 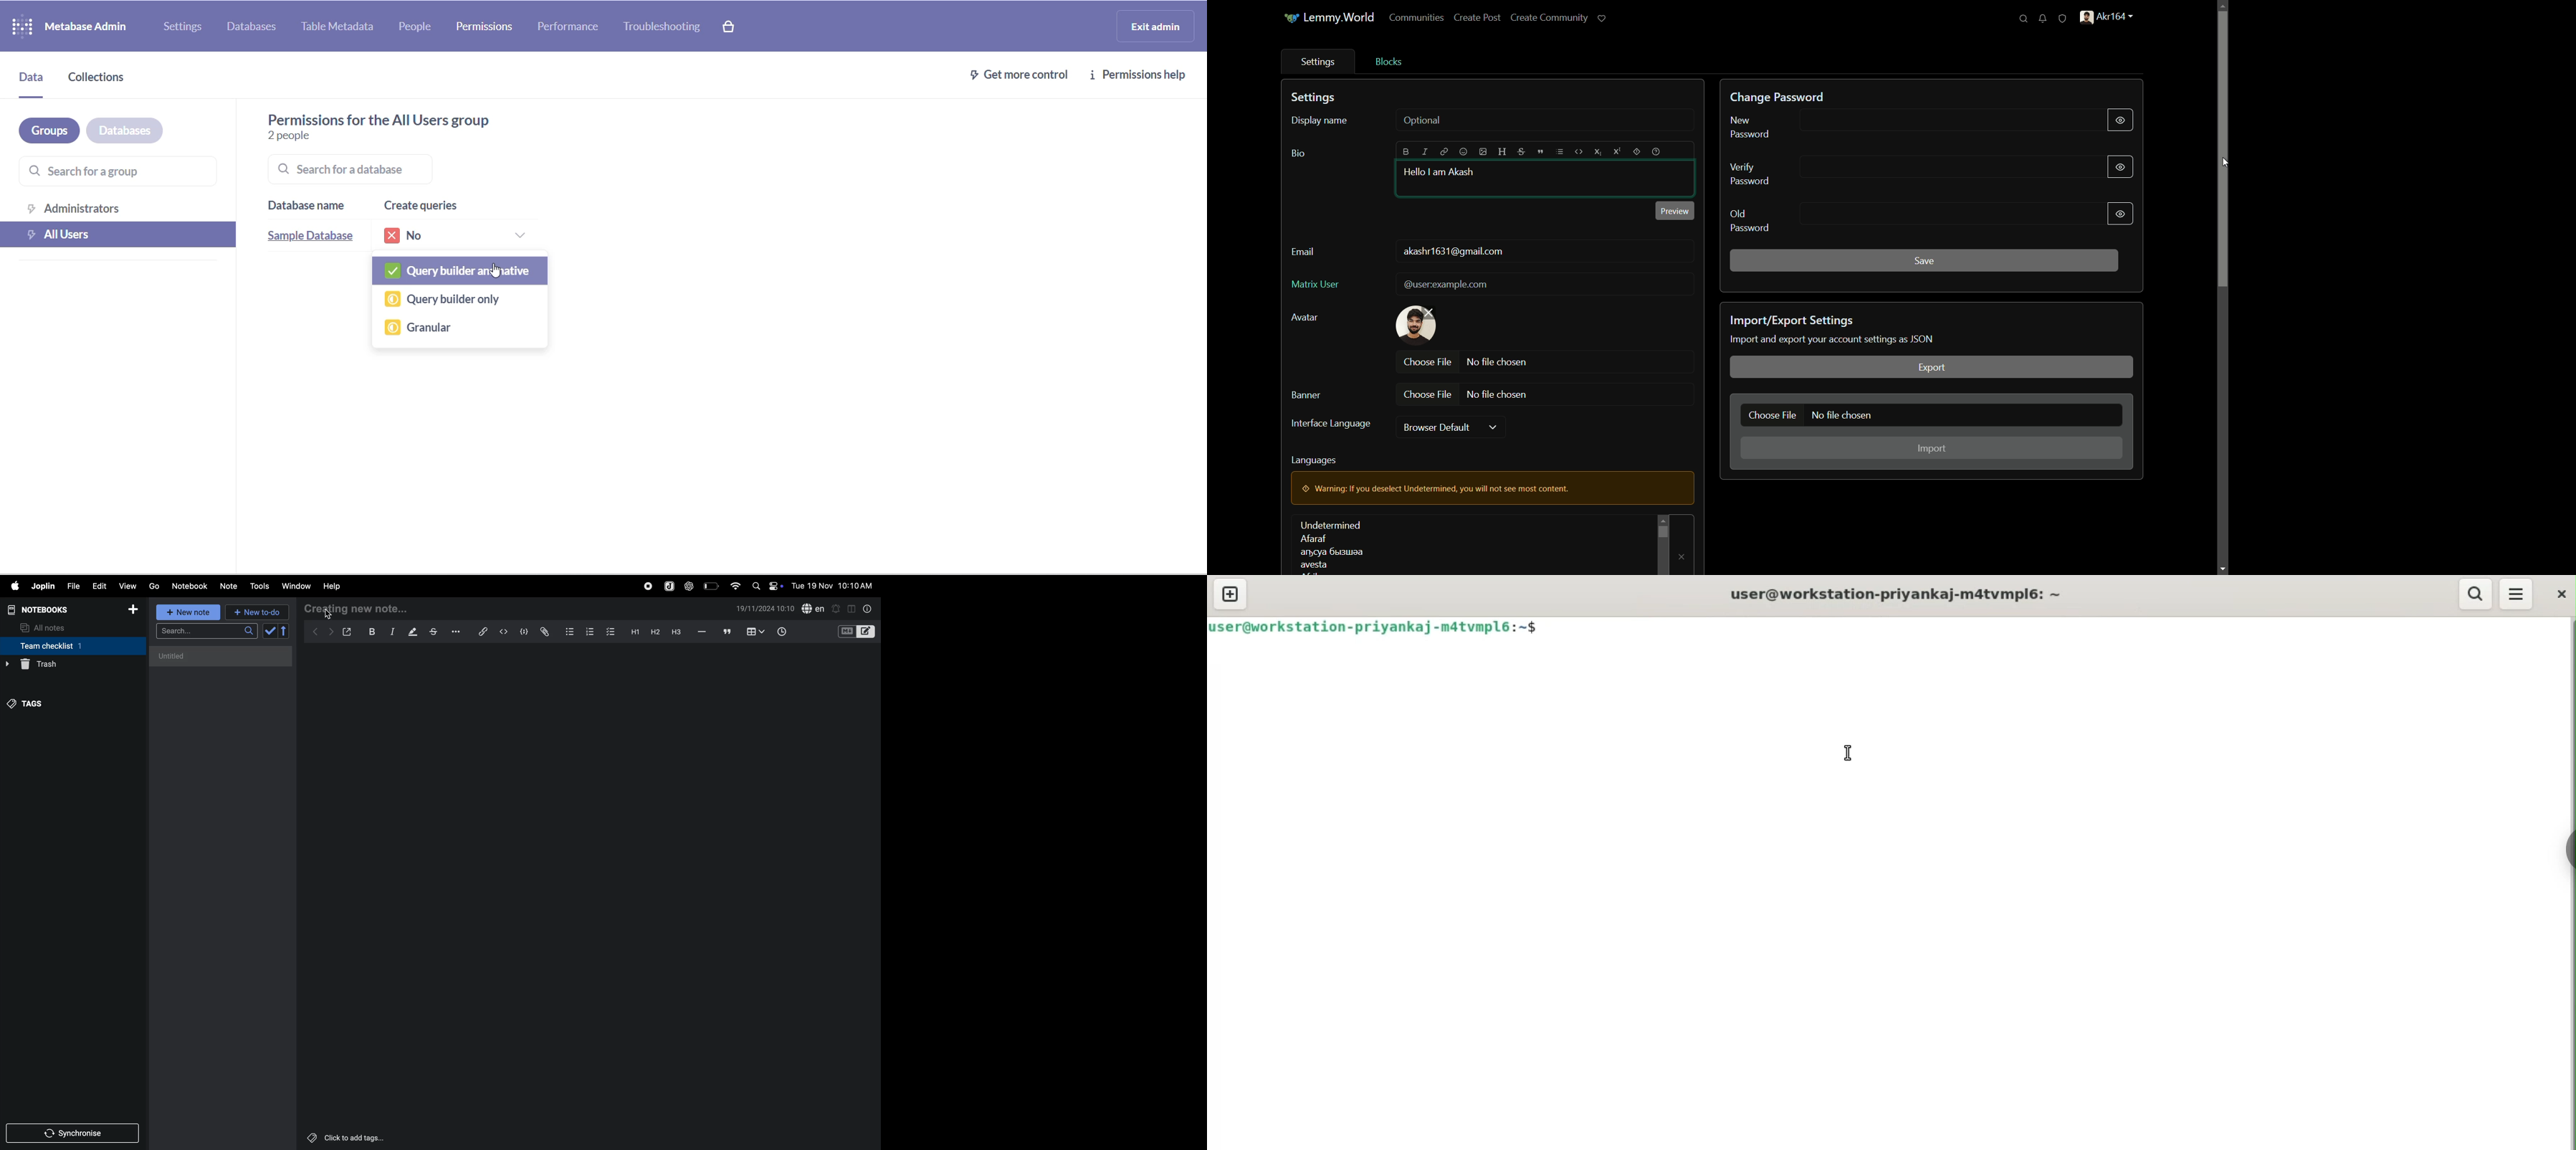 What do you see at coordinates (1160, 28) in the screenshot?
I see `exit admin logo` at bounding box center [1160, 28].